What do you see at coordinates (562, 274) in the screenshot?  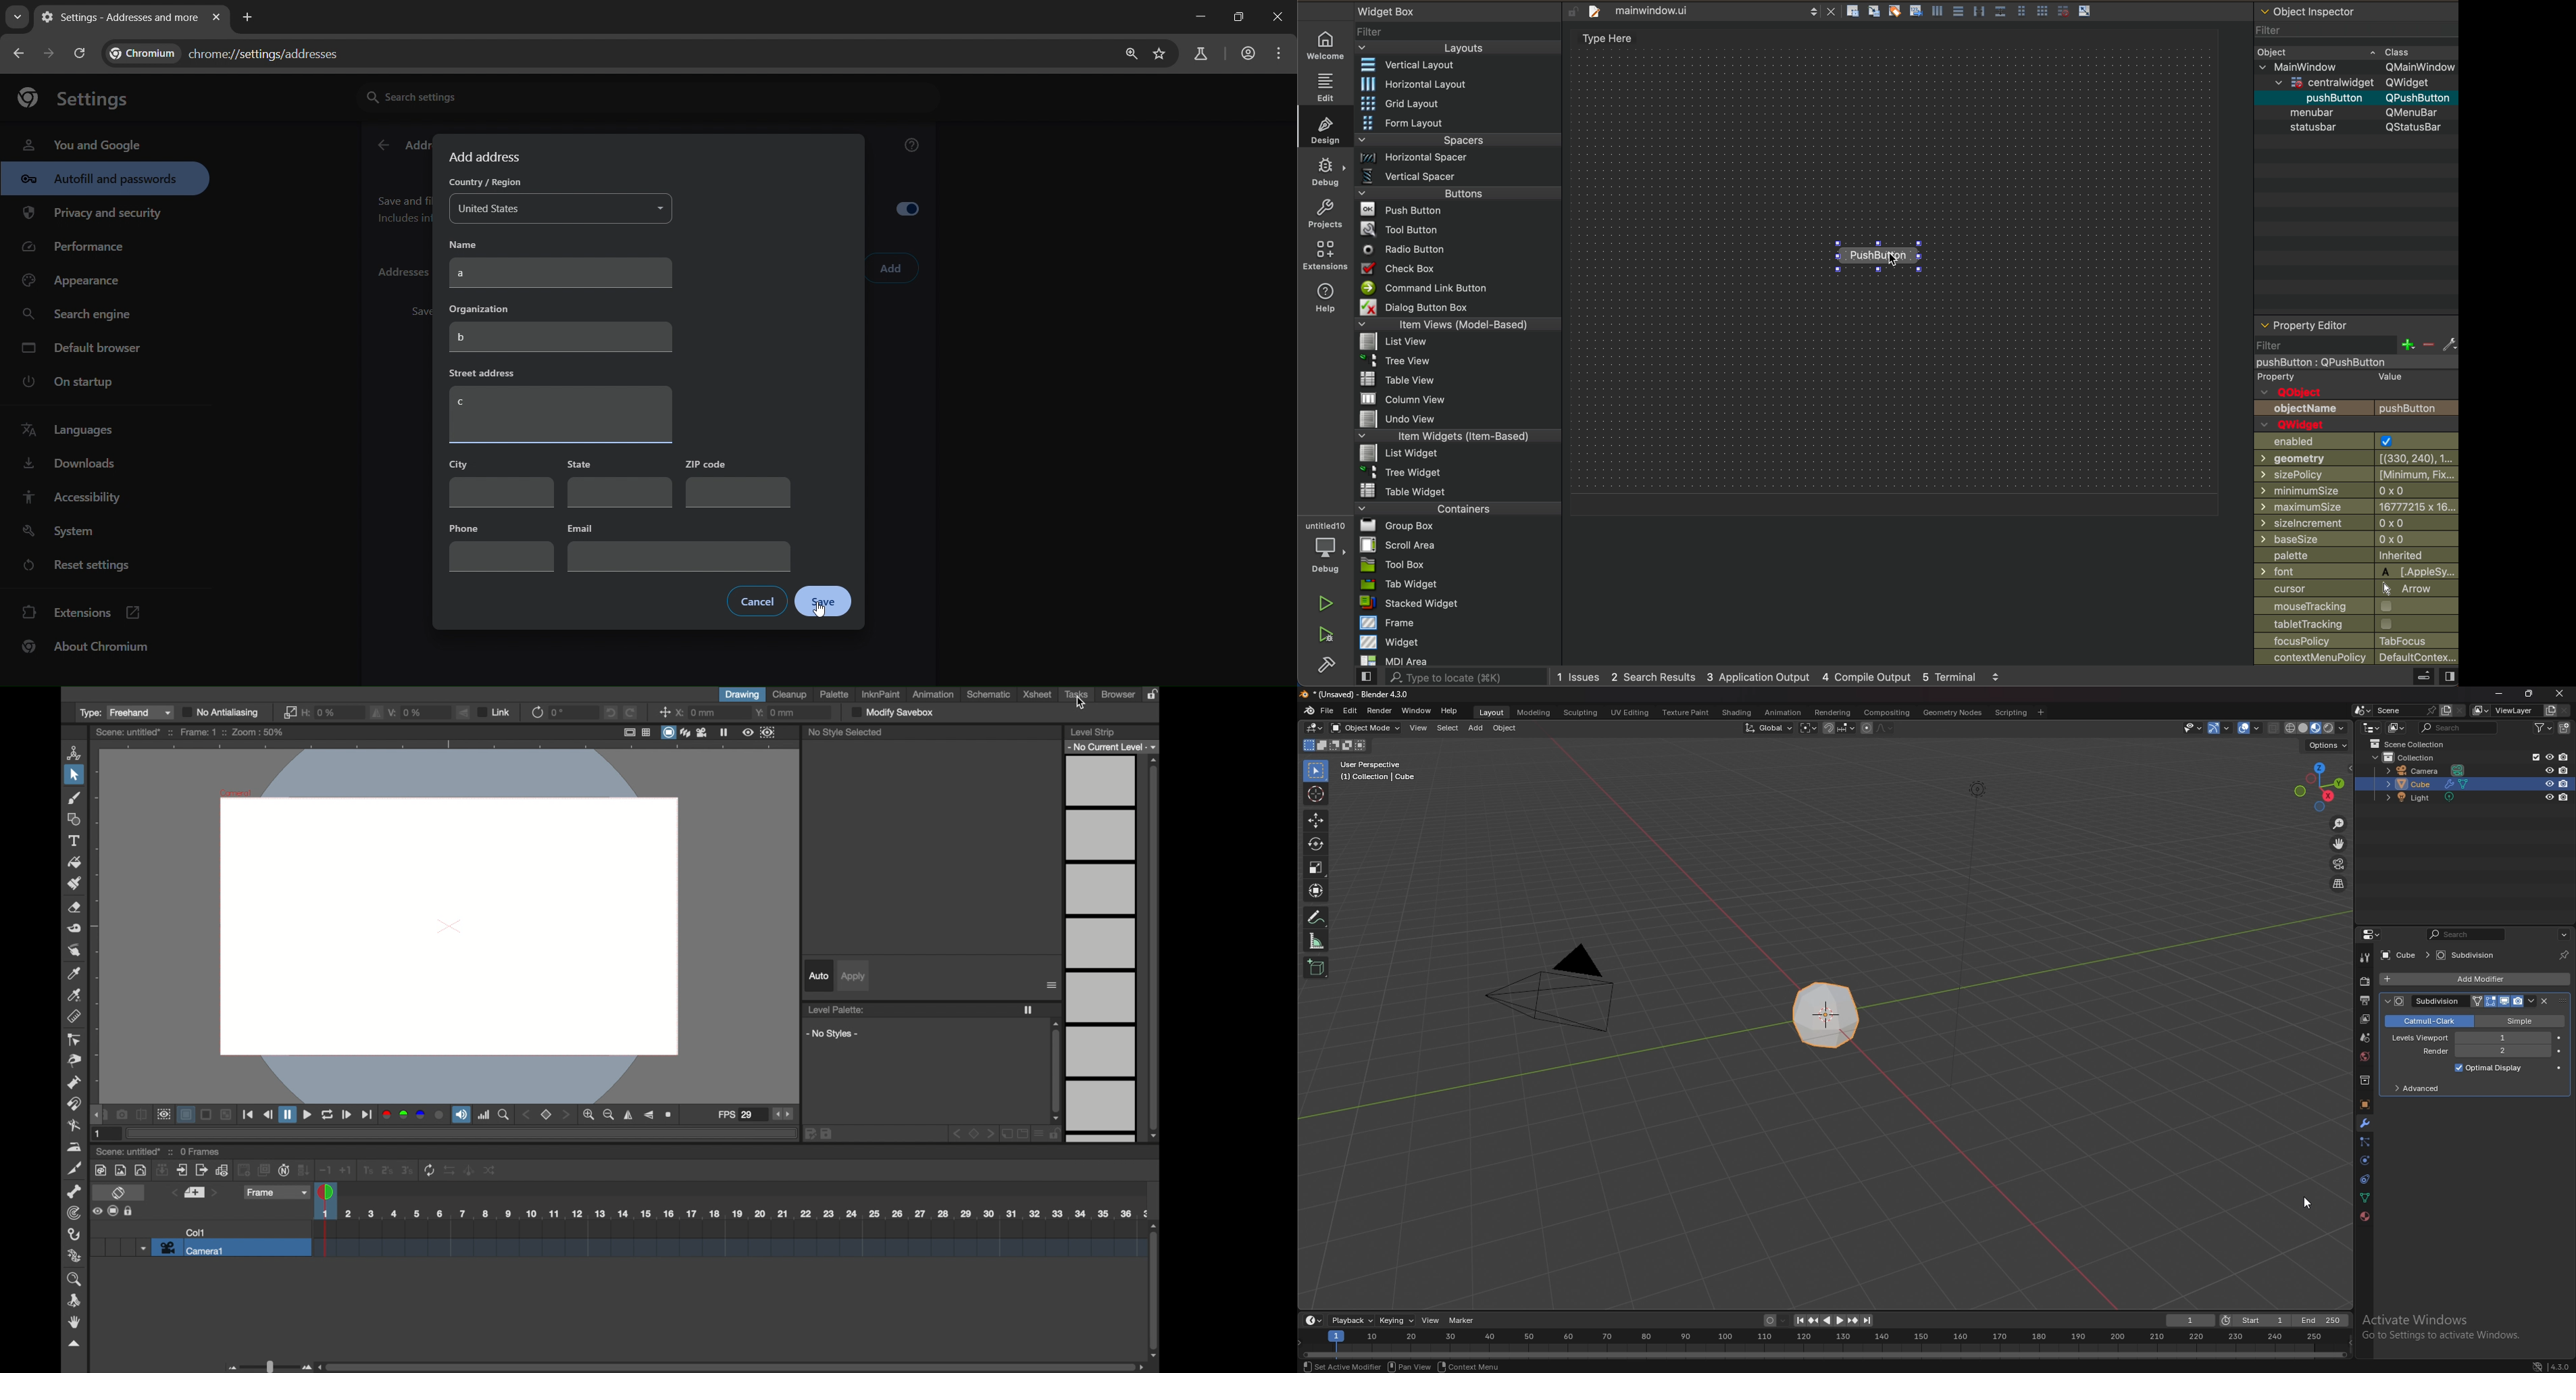 I see `a` at bounding box center [562, 274].